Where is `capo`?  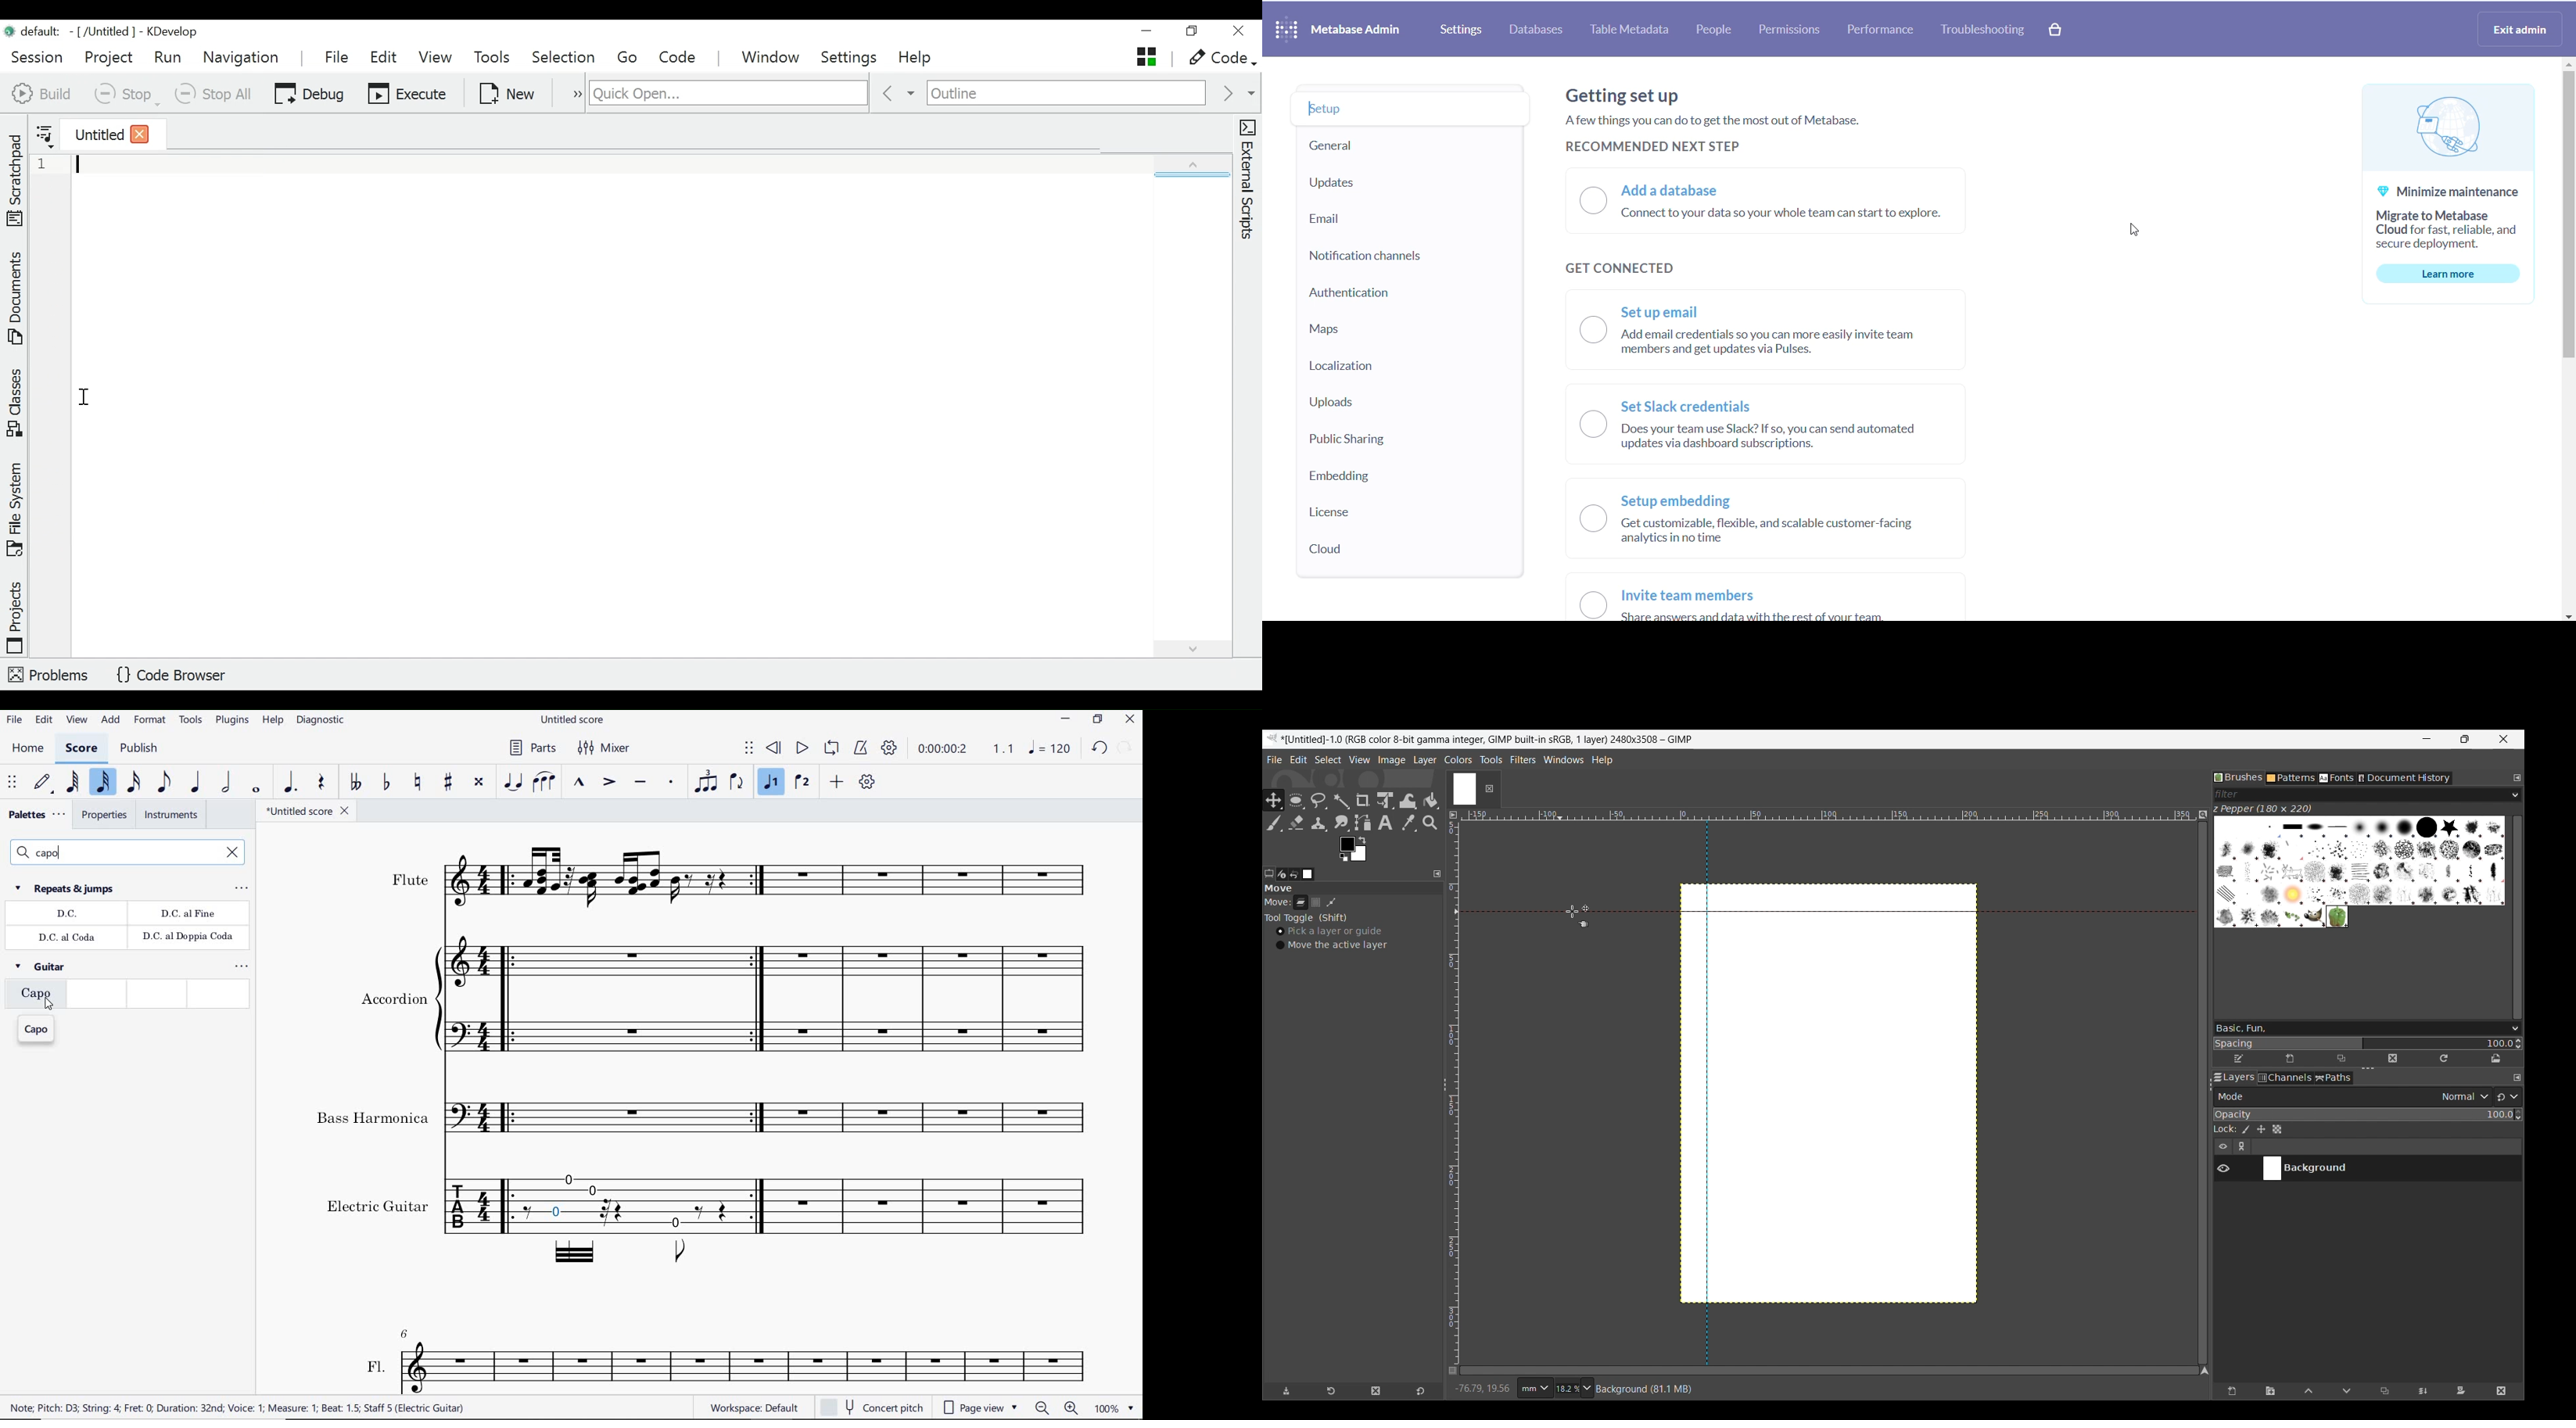
capo is located at coordinates (34, 997).